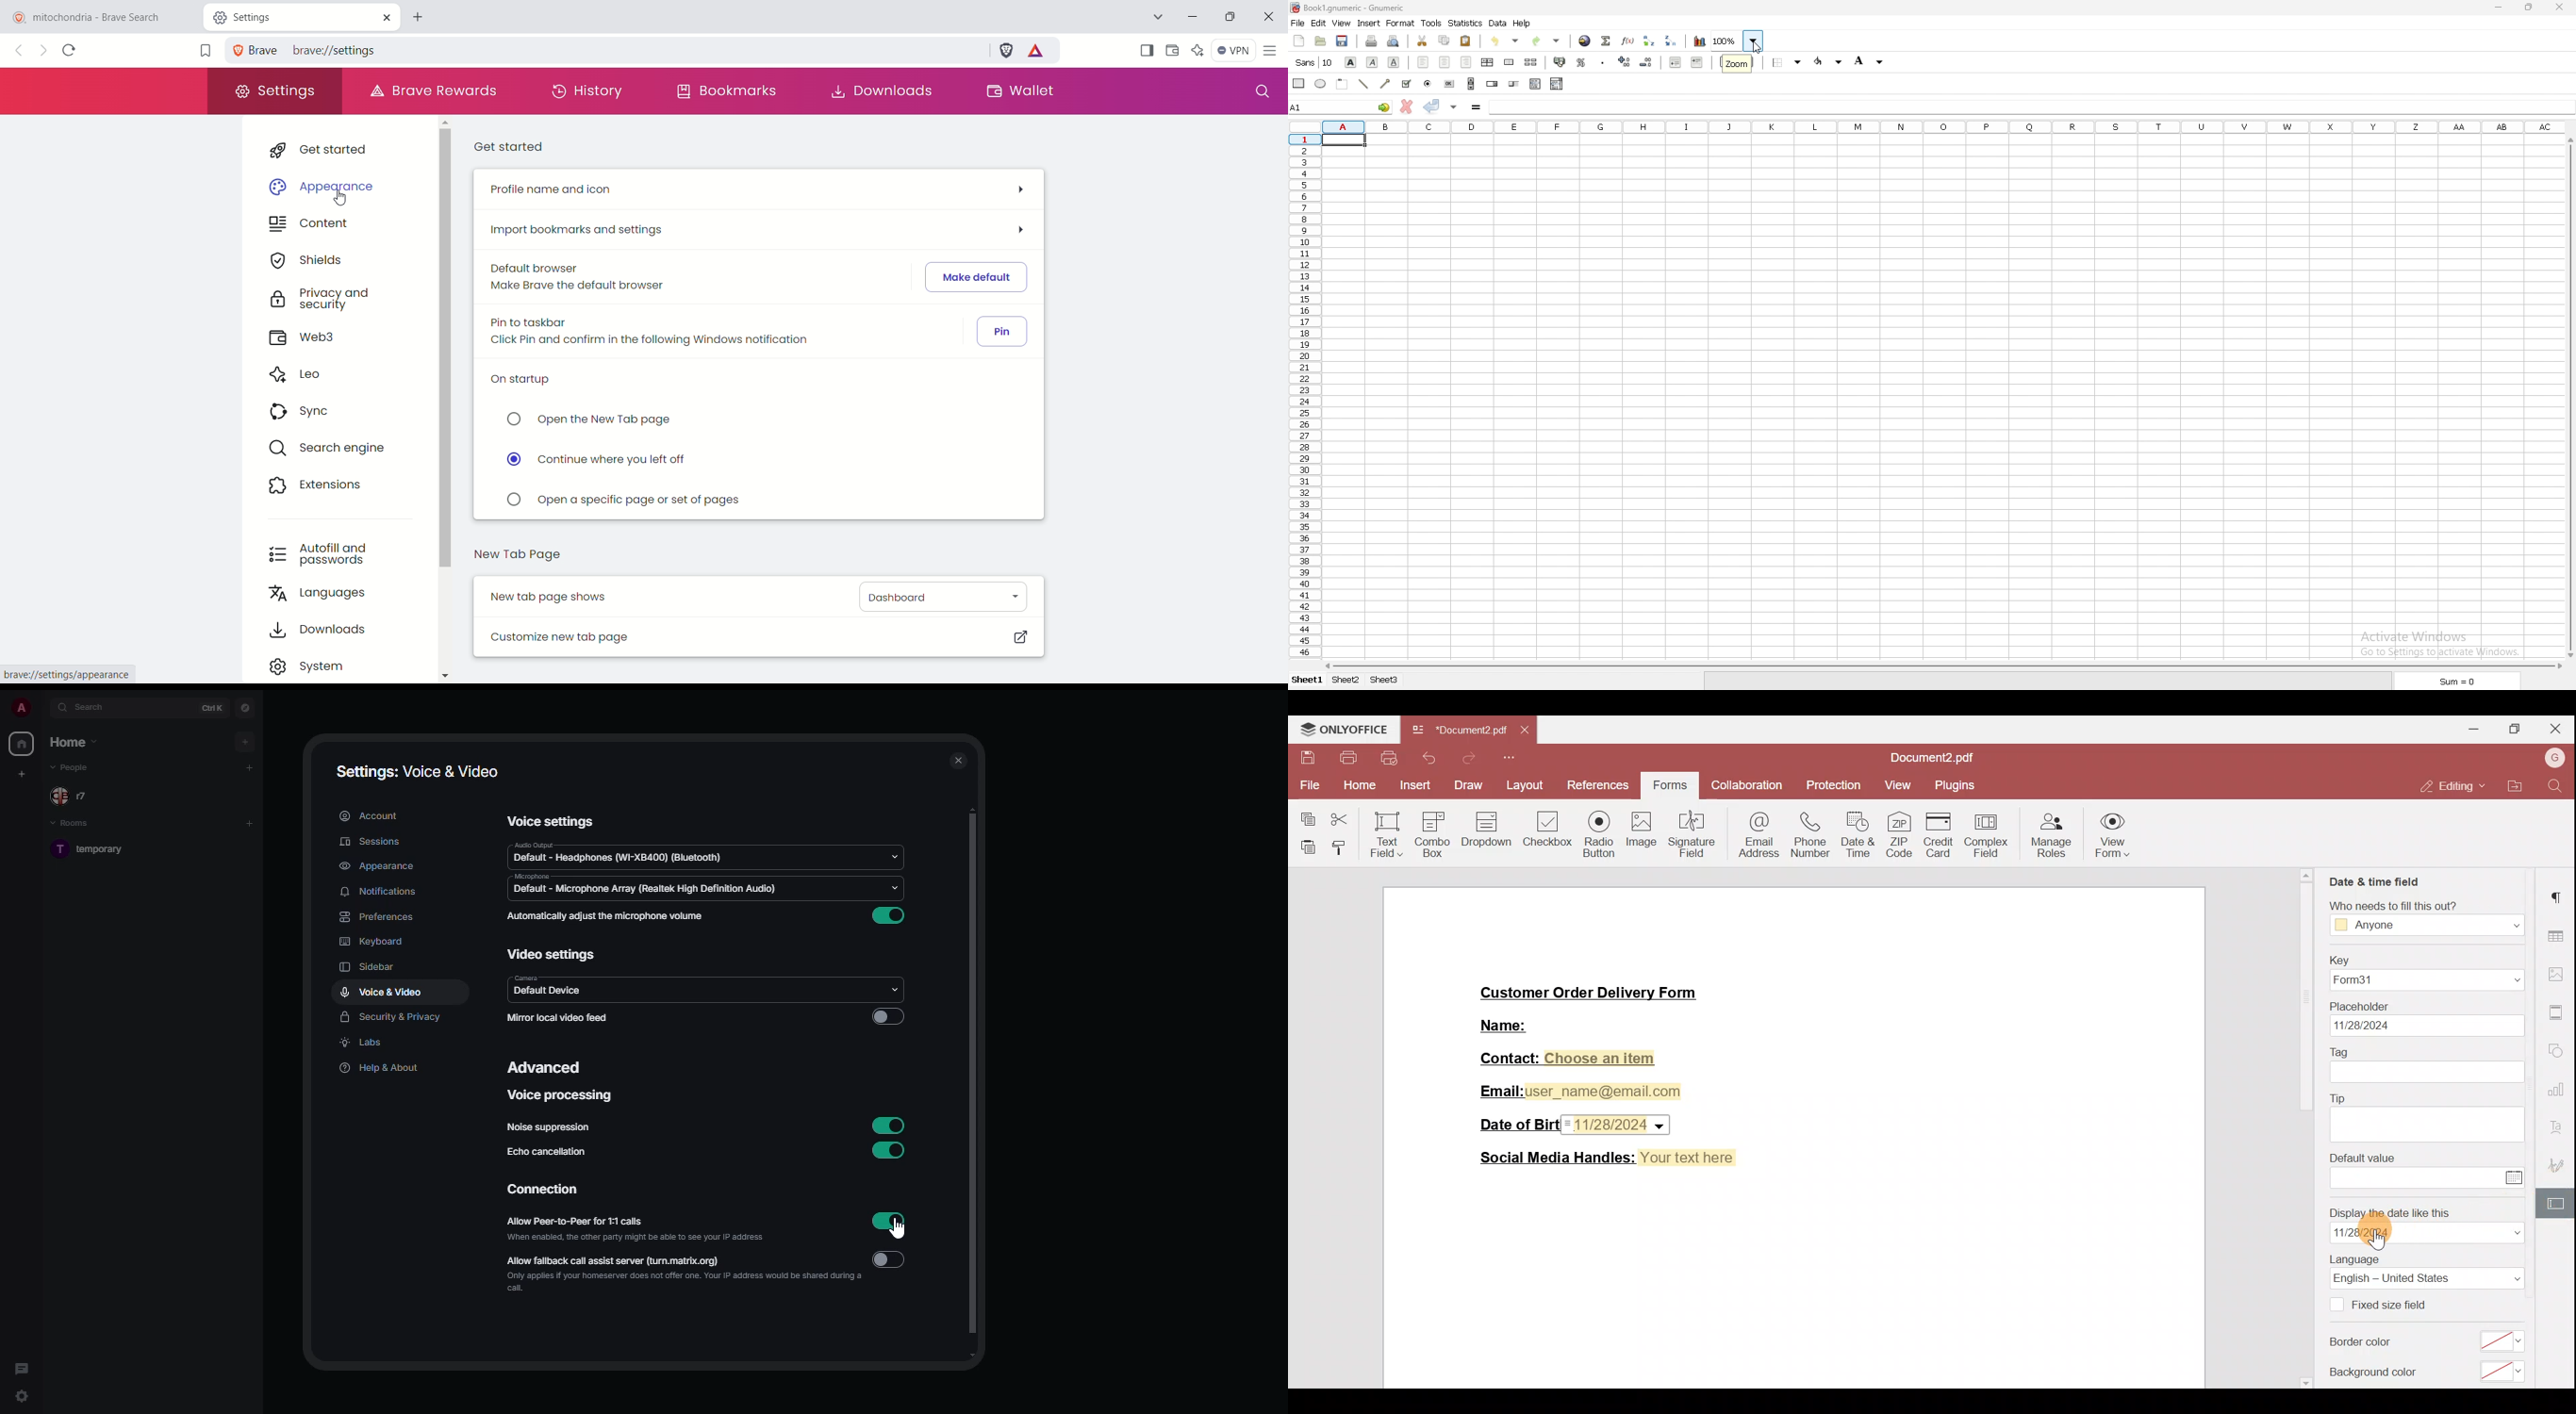 The width and height of the screenshot is (2576, 1428). Describe the element at coordinates (547, 1192) in the screenshot. I see `connection` at that location.